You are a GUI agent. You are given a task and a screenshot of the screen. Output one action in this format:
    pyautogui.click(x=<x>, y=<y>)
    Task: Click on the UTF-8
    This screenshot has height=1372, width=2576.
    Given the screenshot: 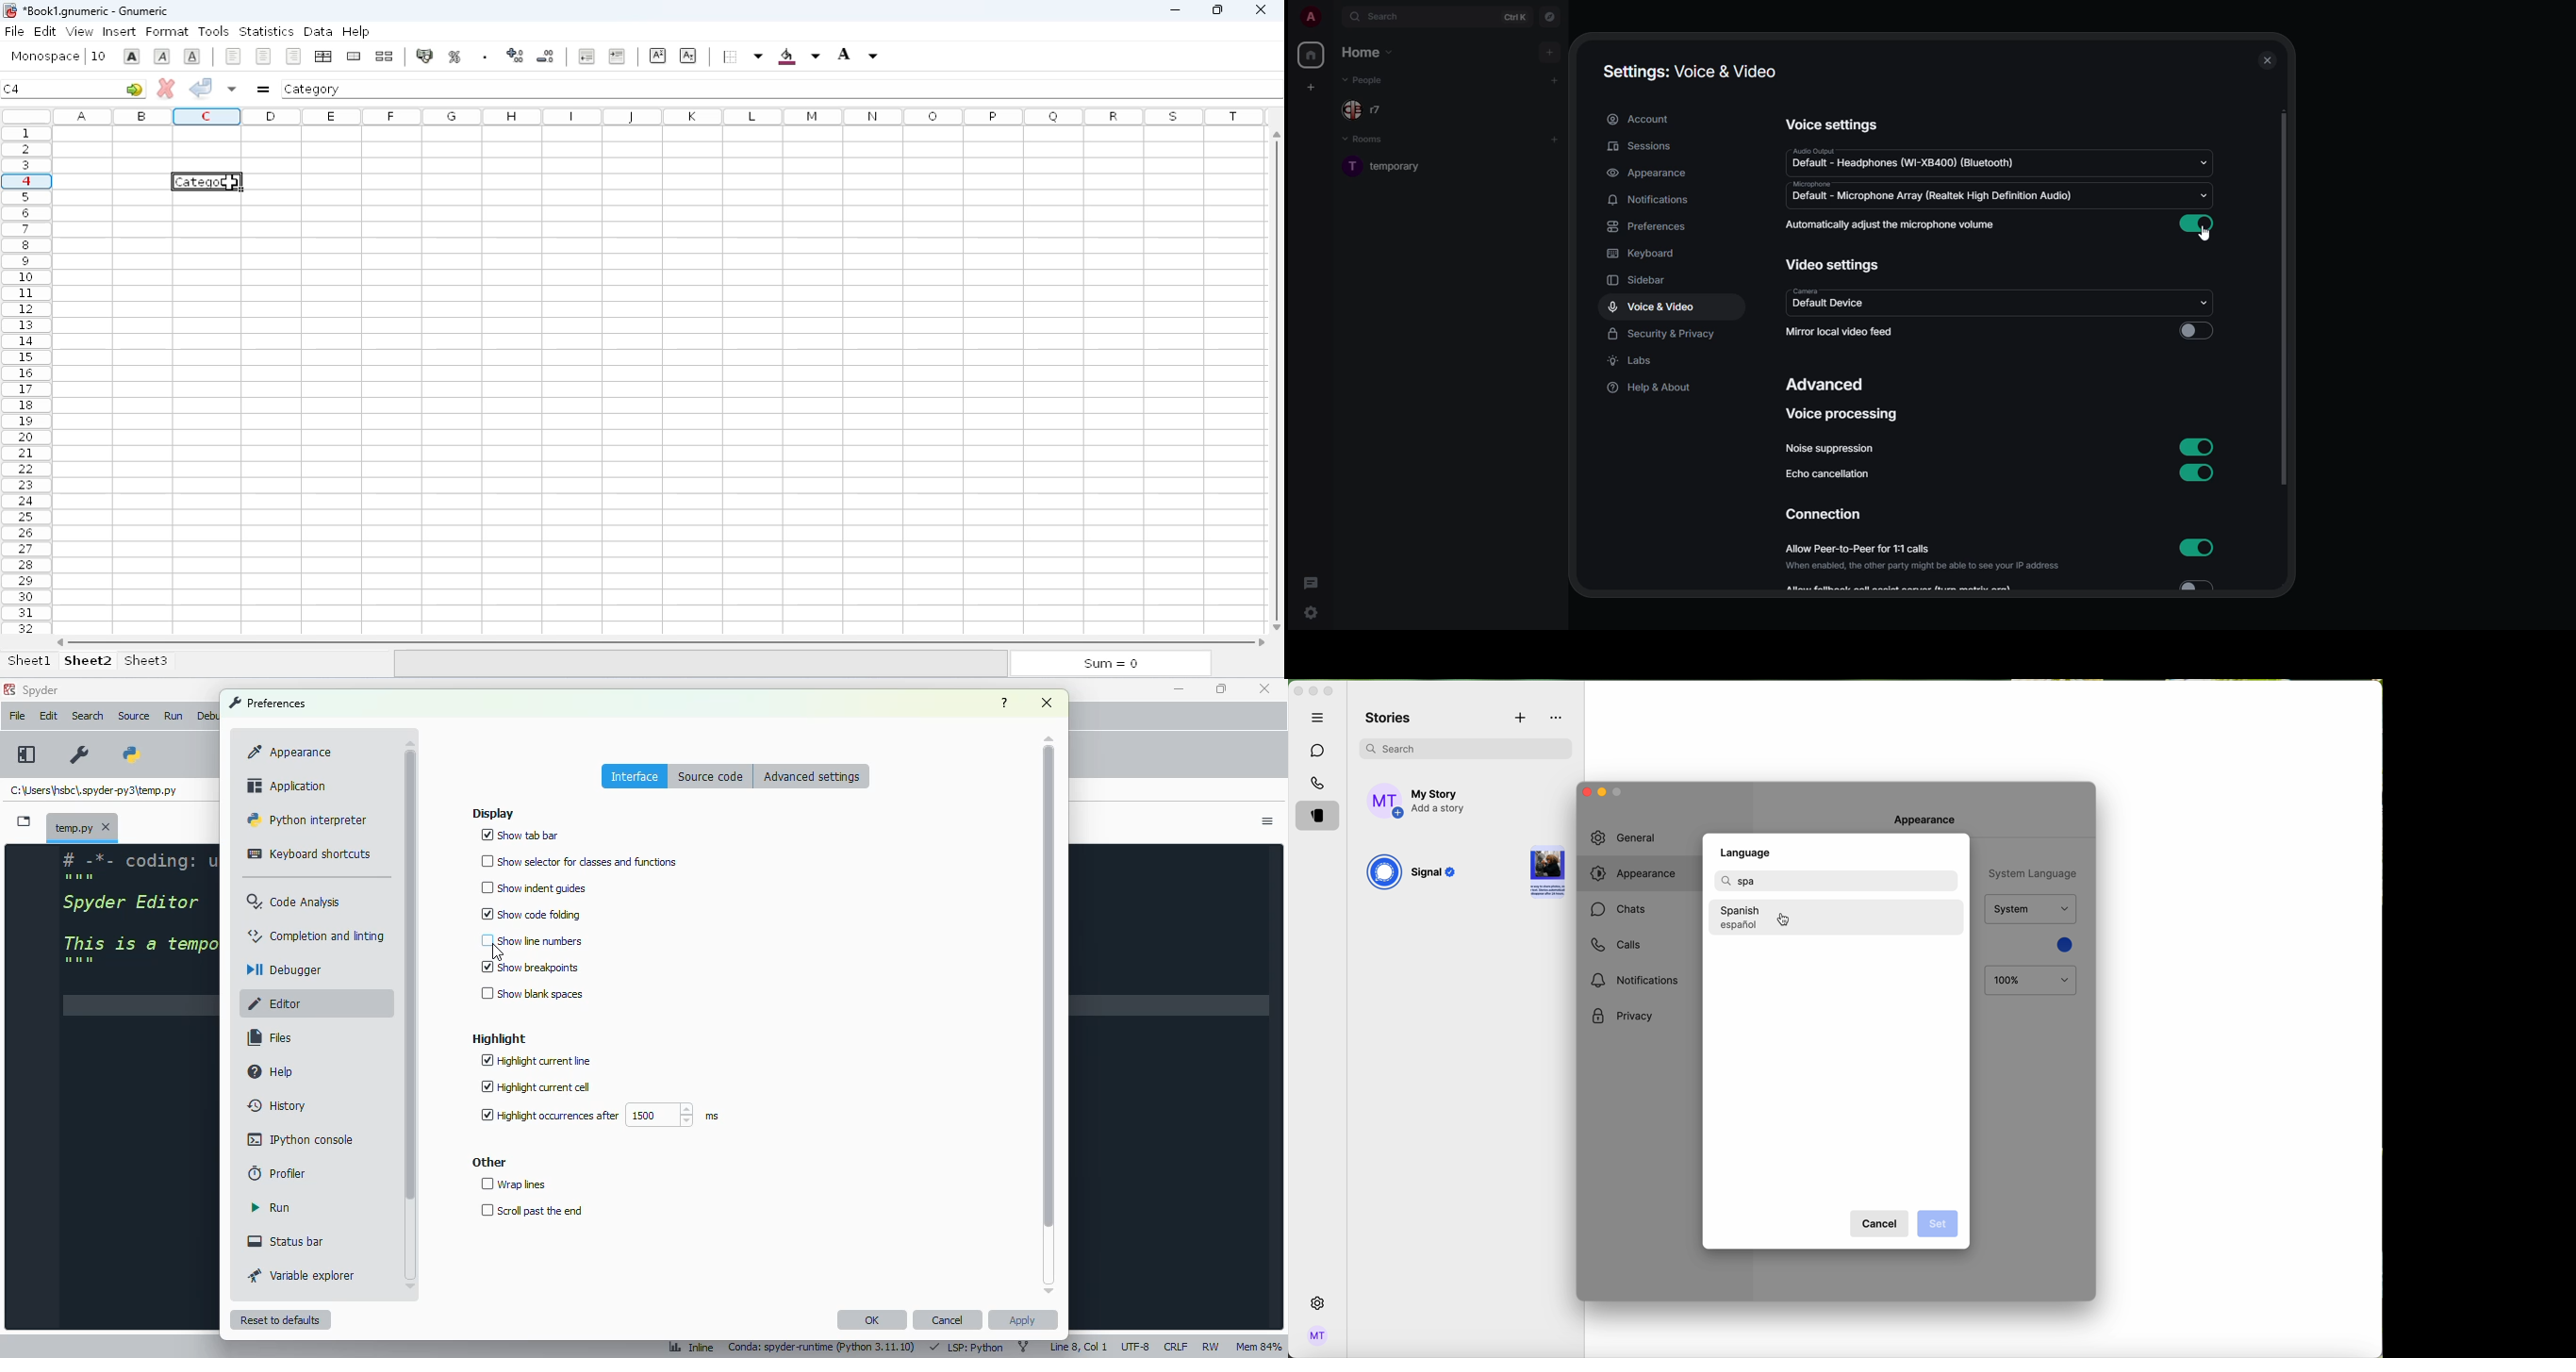 What is the action you would take?
    pyautogui.click(x=1136, y=1347)
    